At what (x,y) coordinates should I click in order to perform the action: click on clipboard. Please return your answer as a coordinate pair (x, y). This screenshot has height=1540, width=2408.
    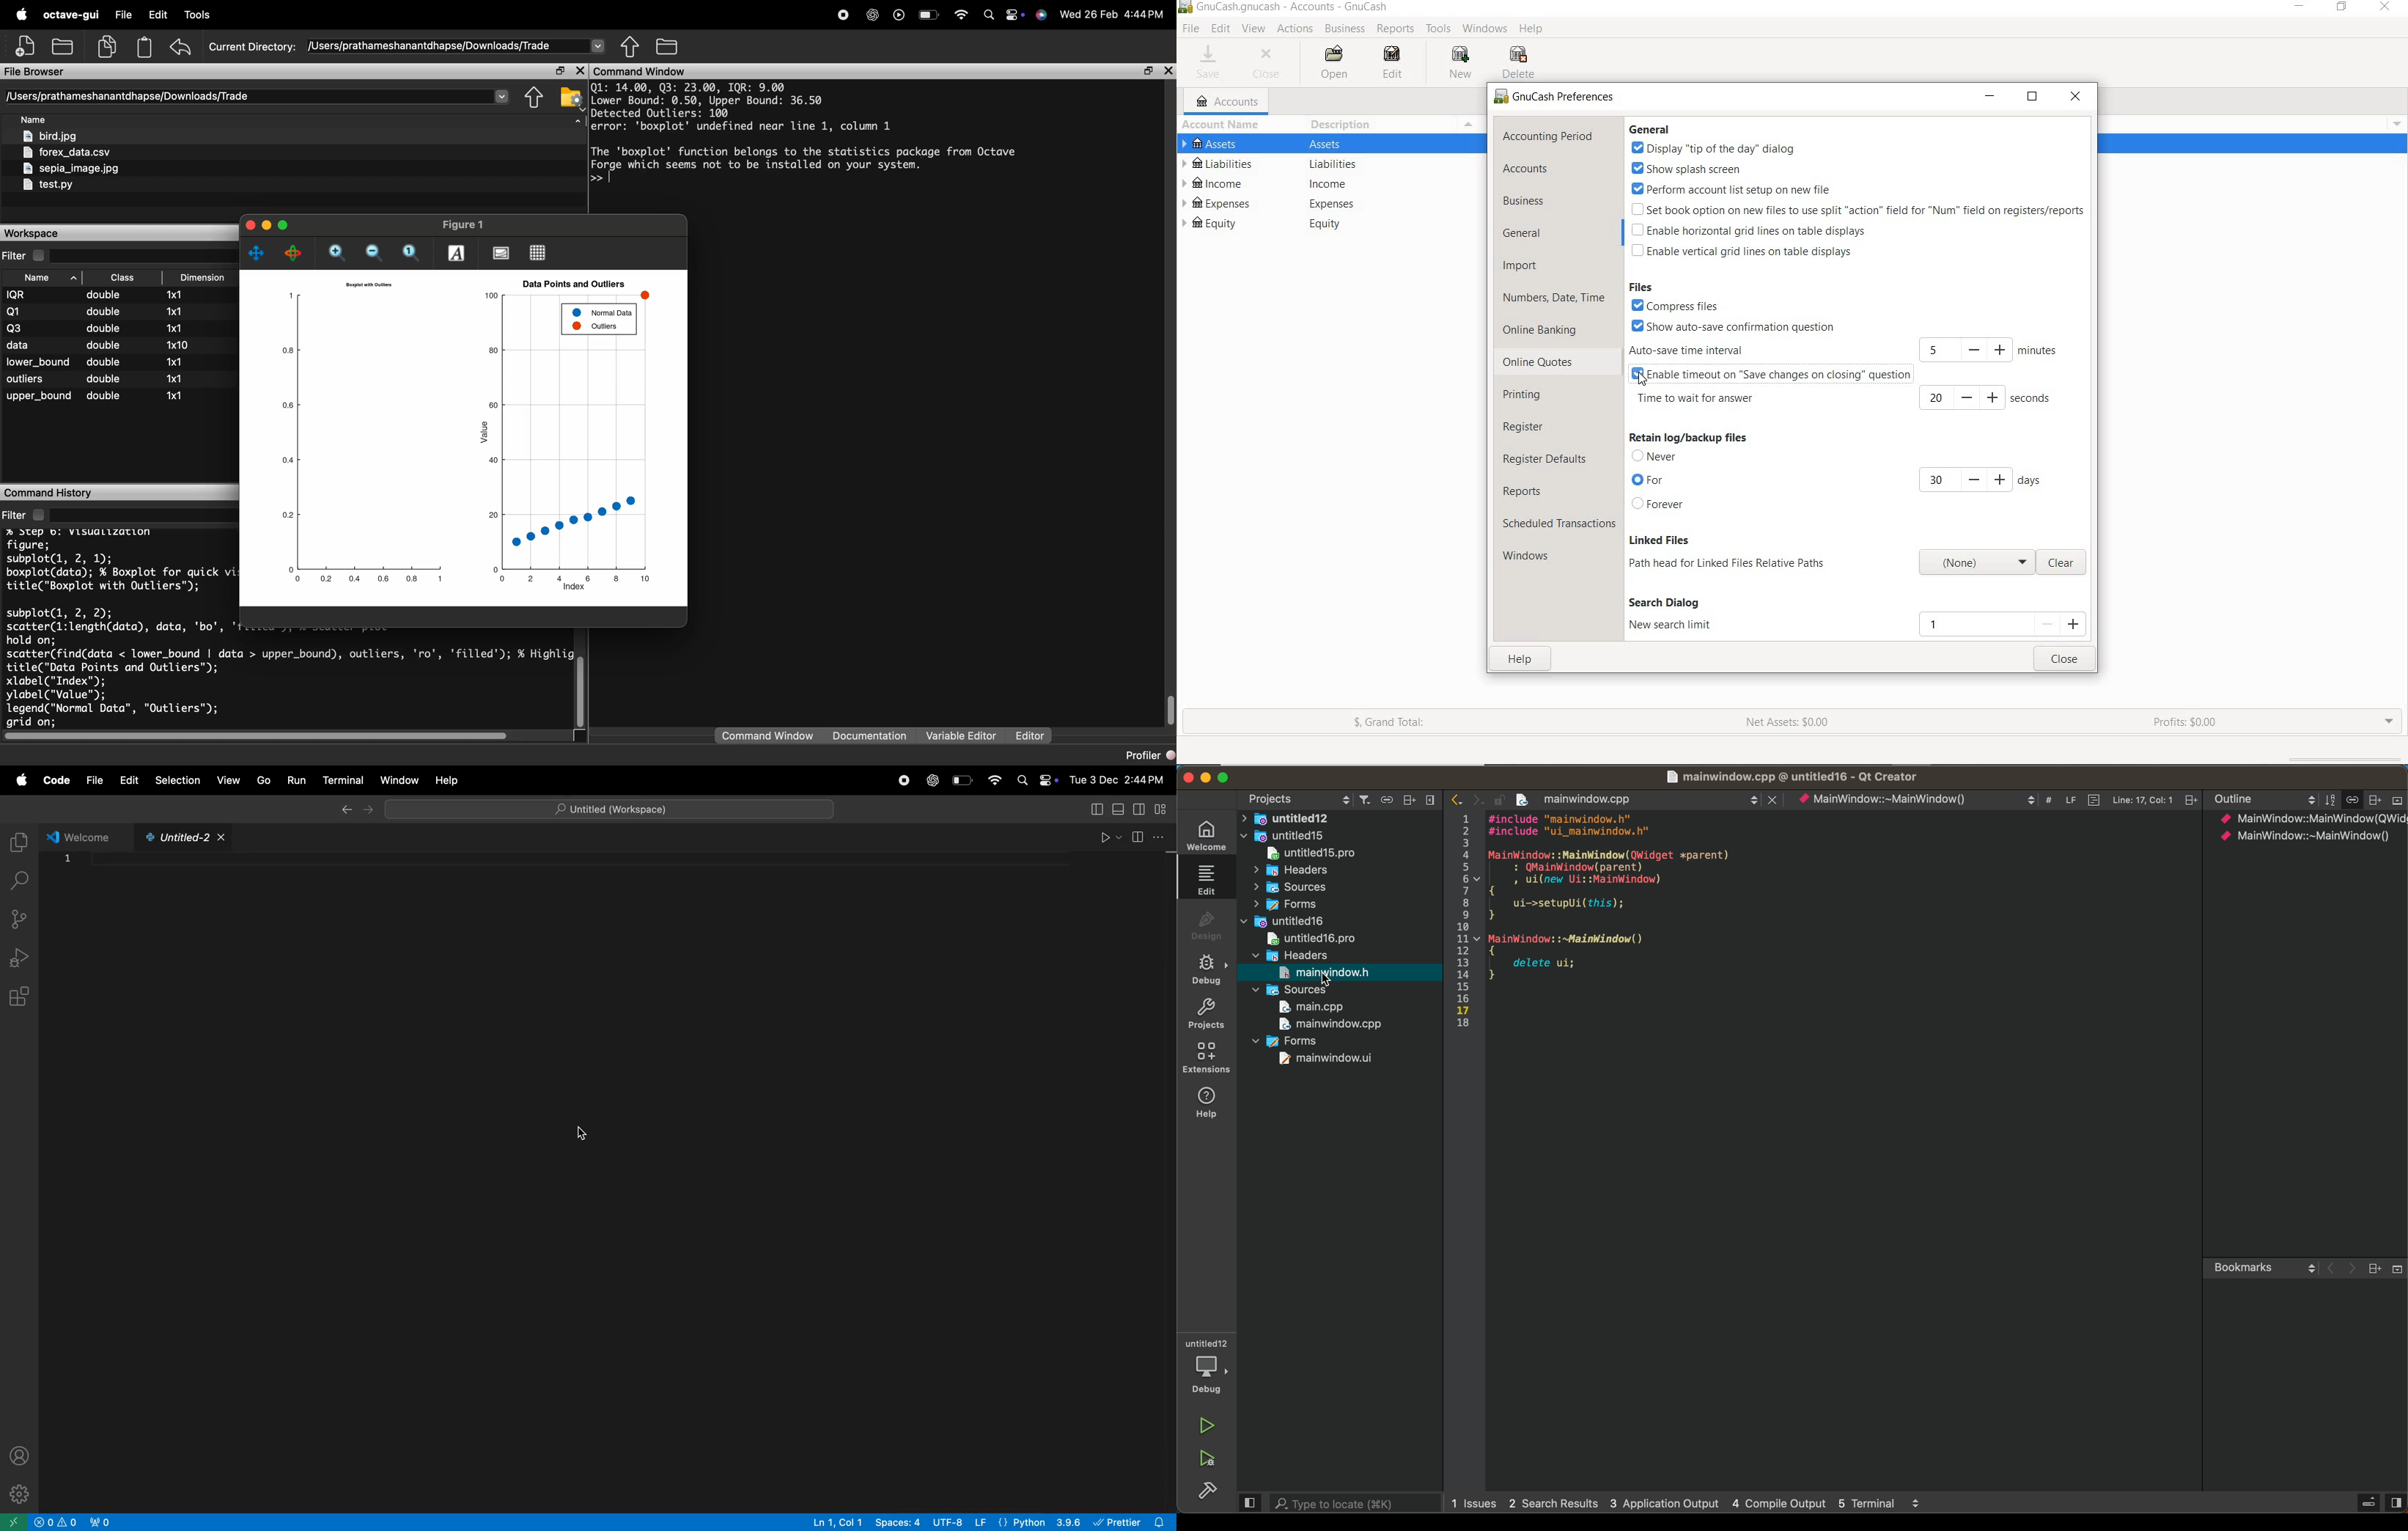
    Looking at the image, I should click on (144, 47).